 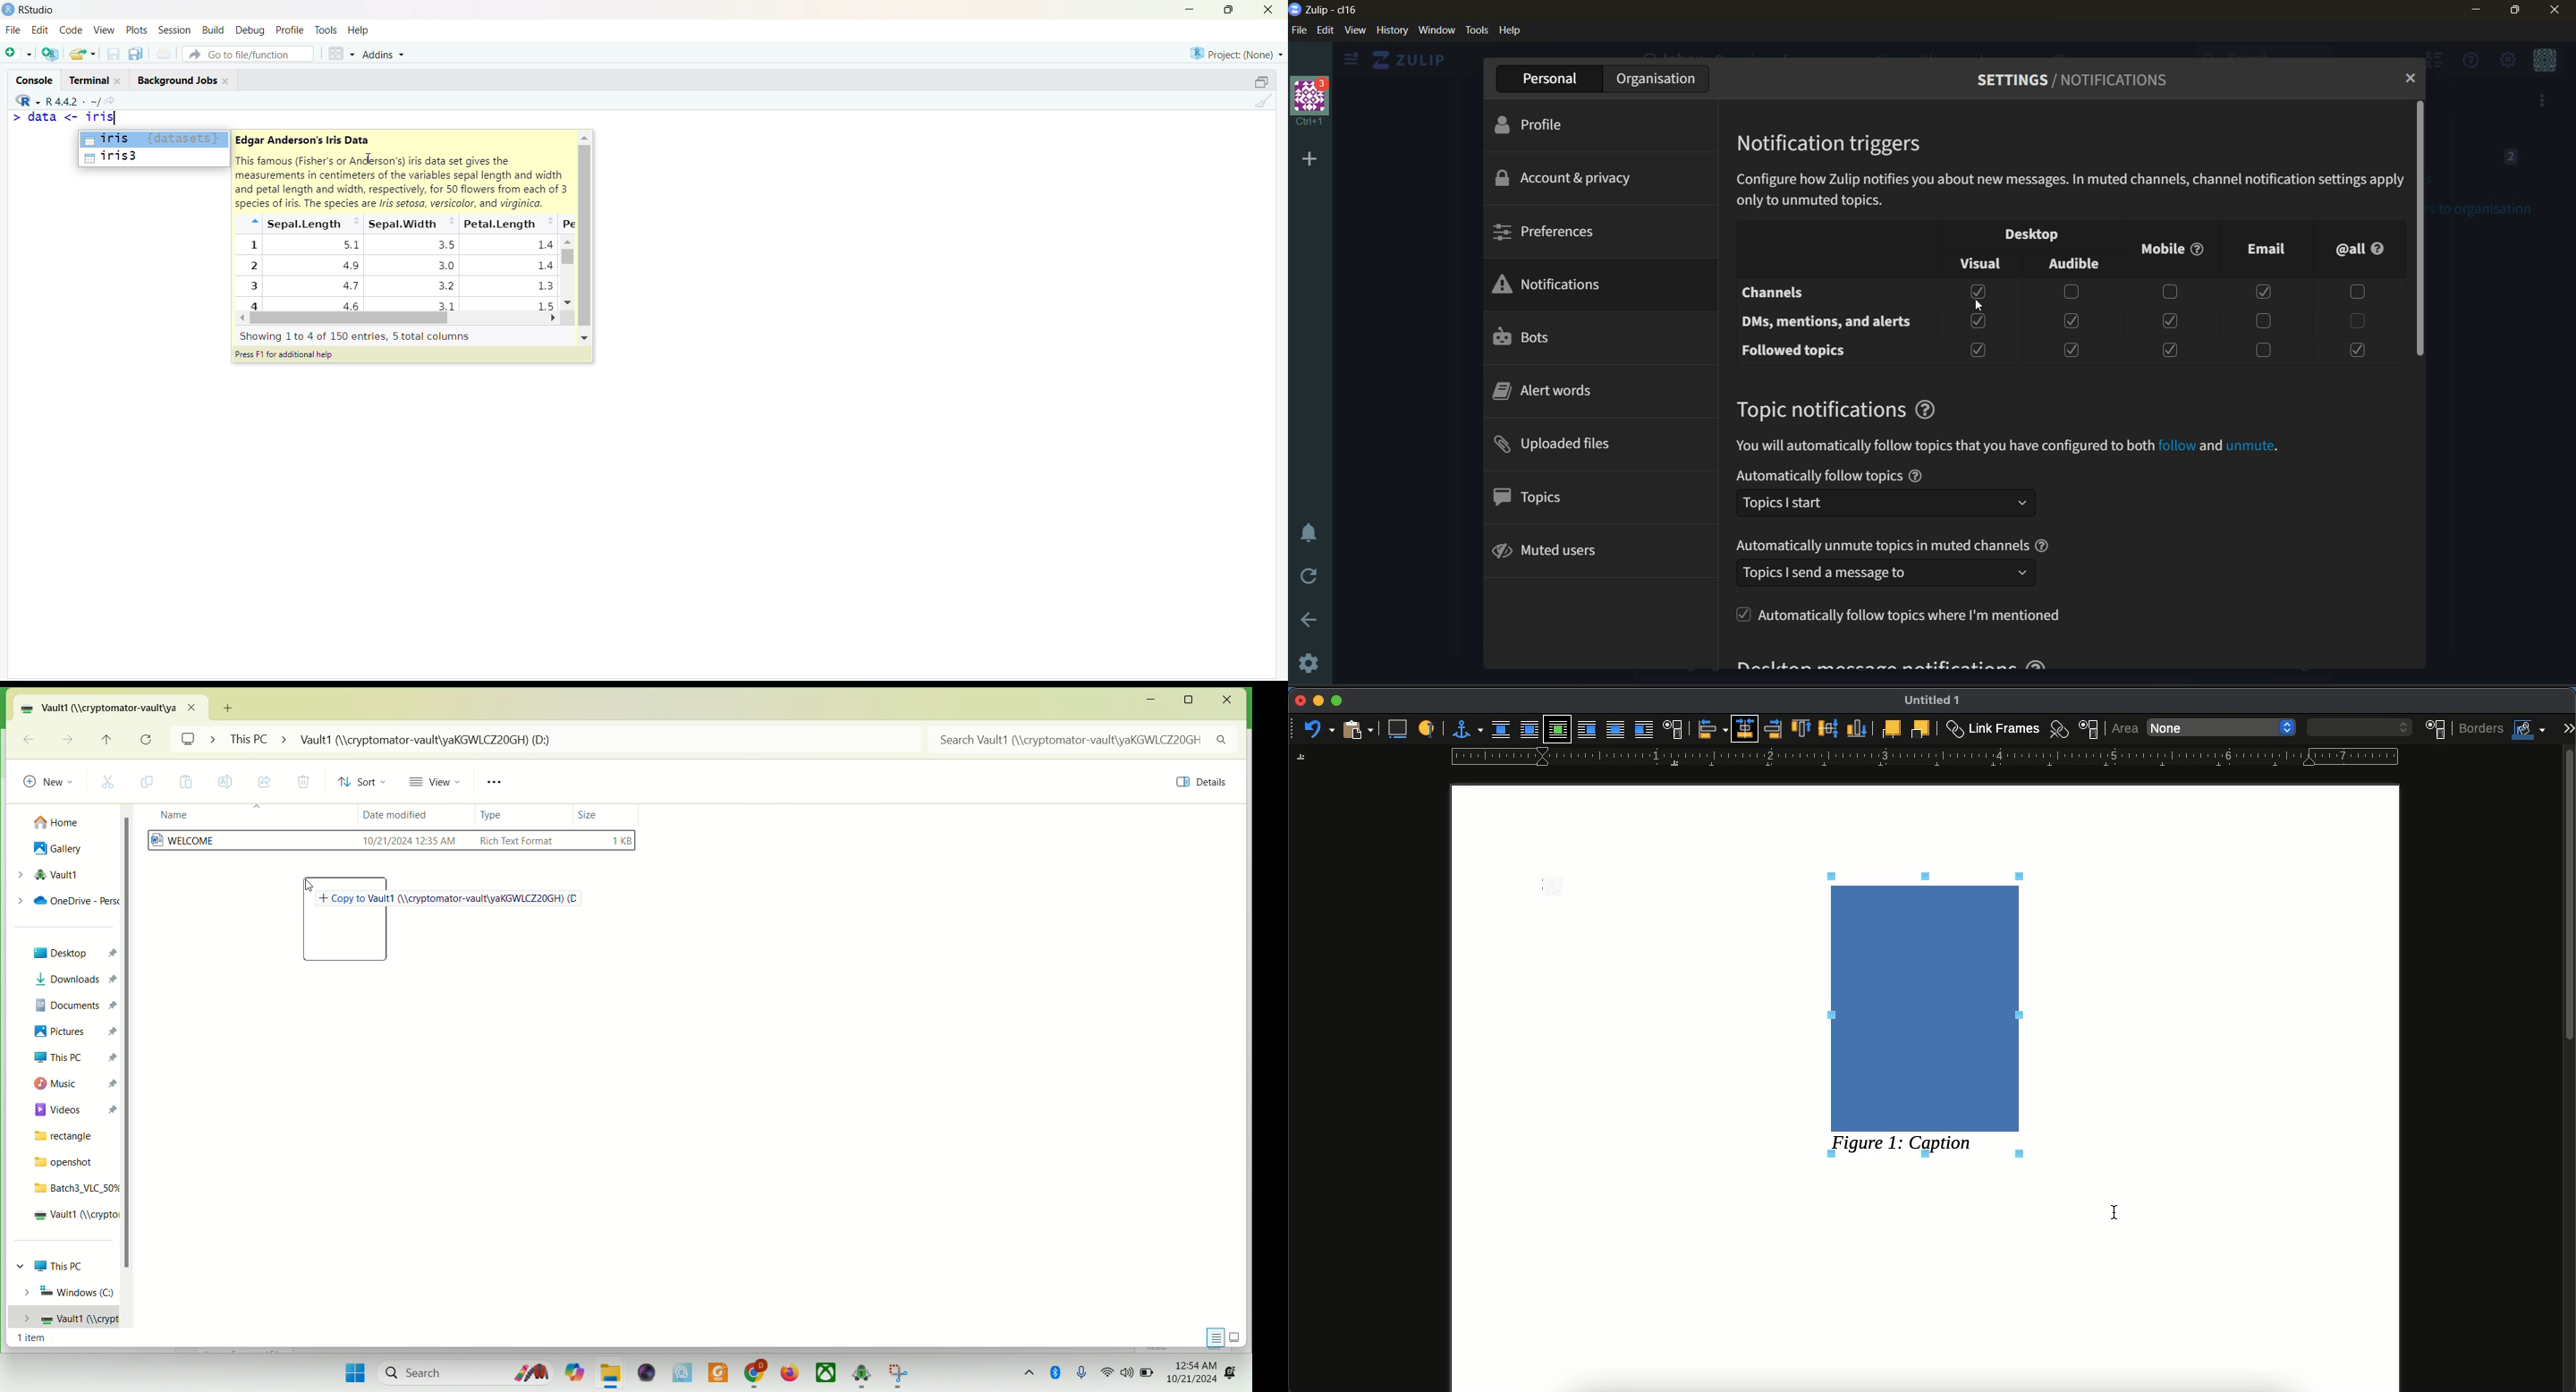 I want to click on close, so click(x=2410, y=80).